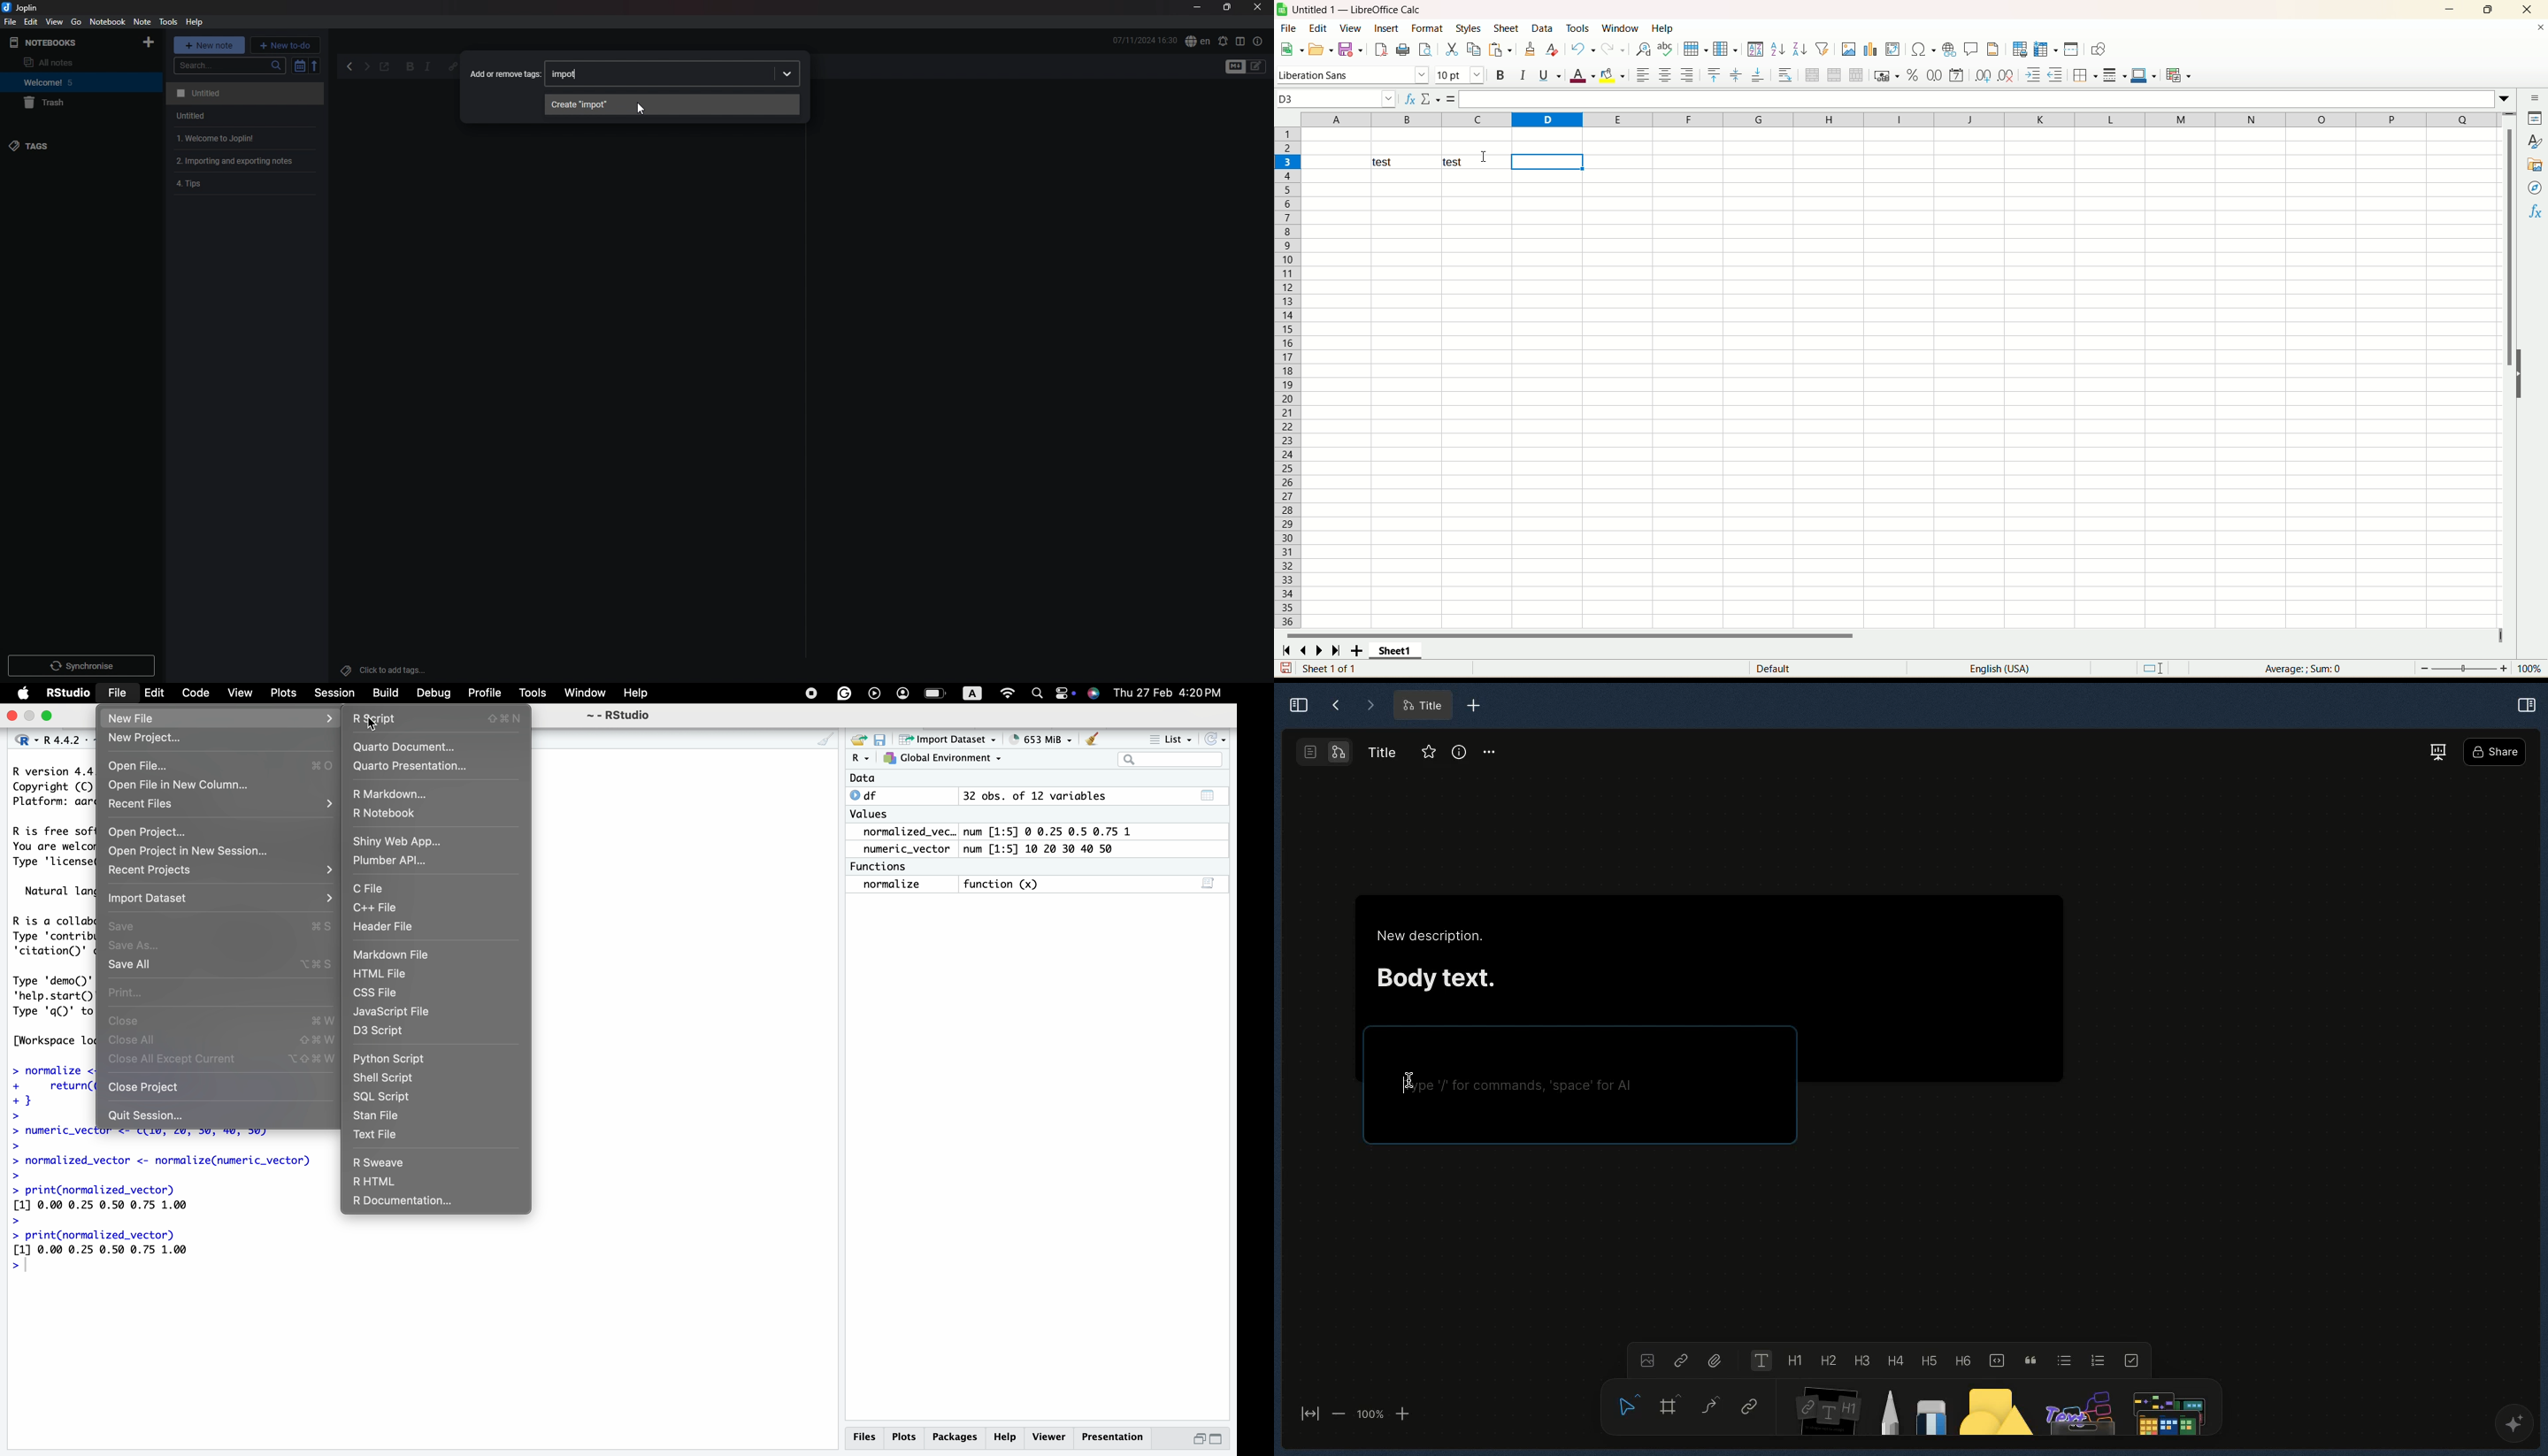 This screenshot has width=2548, height=1456. I want to click on zoom out, so click(1338, 1413).